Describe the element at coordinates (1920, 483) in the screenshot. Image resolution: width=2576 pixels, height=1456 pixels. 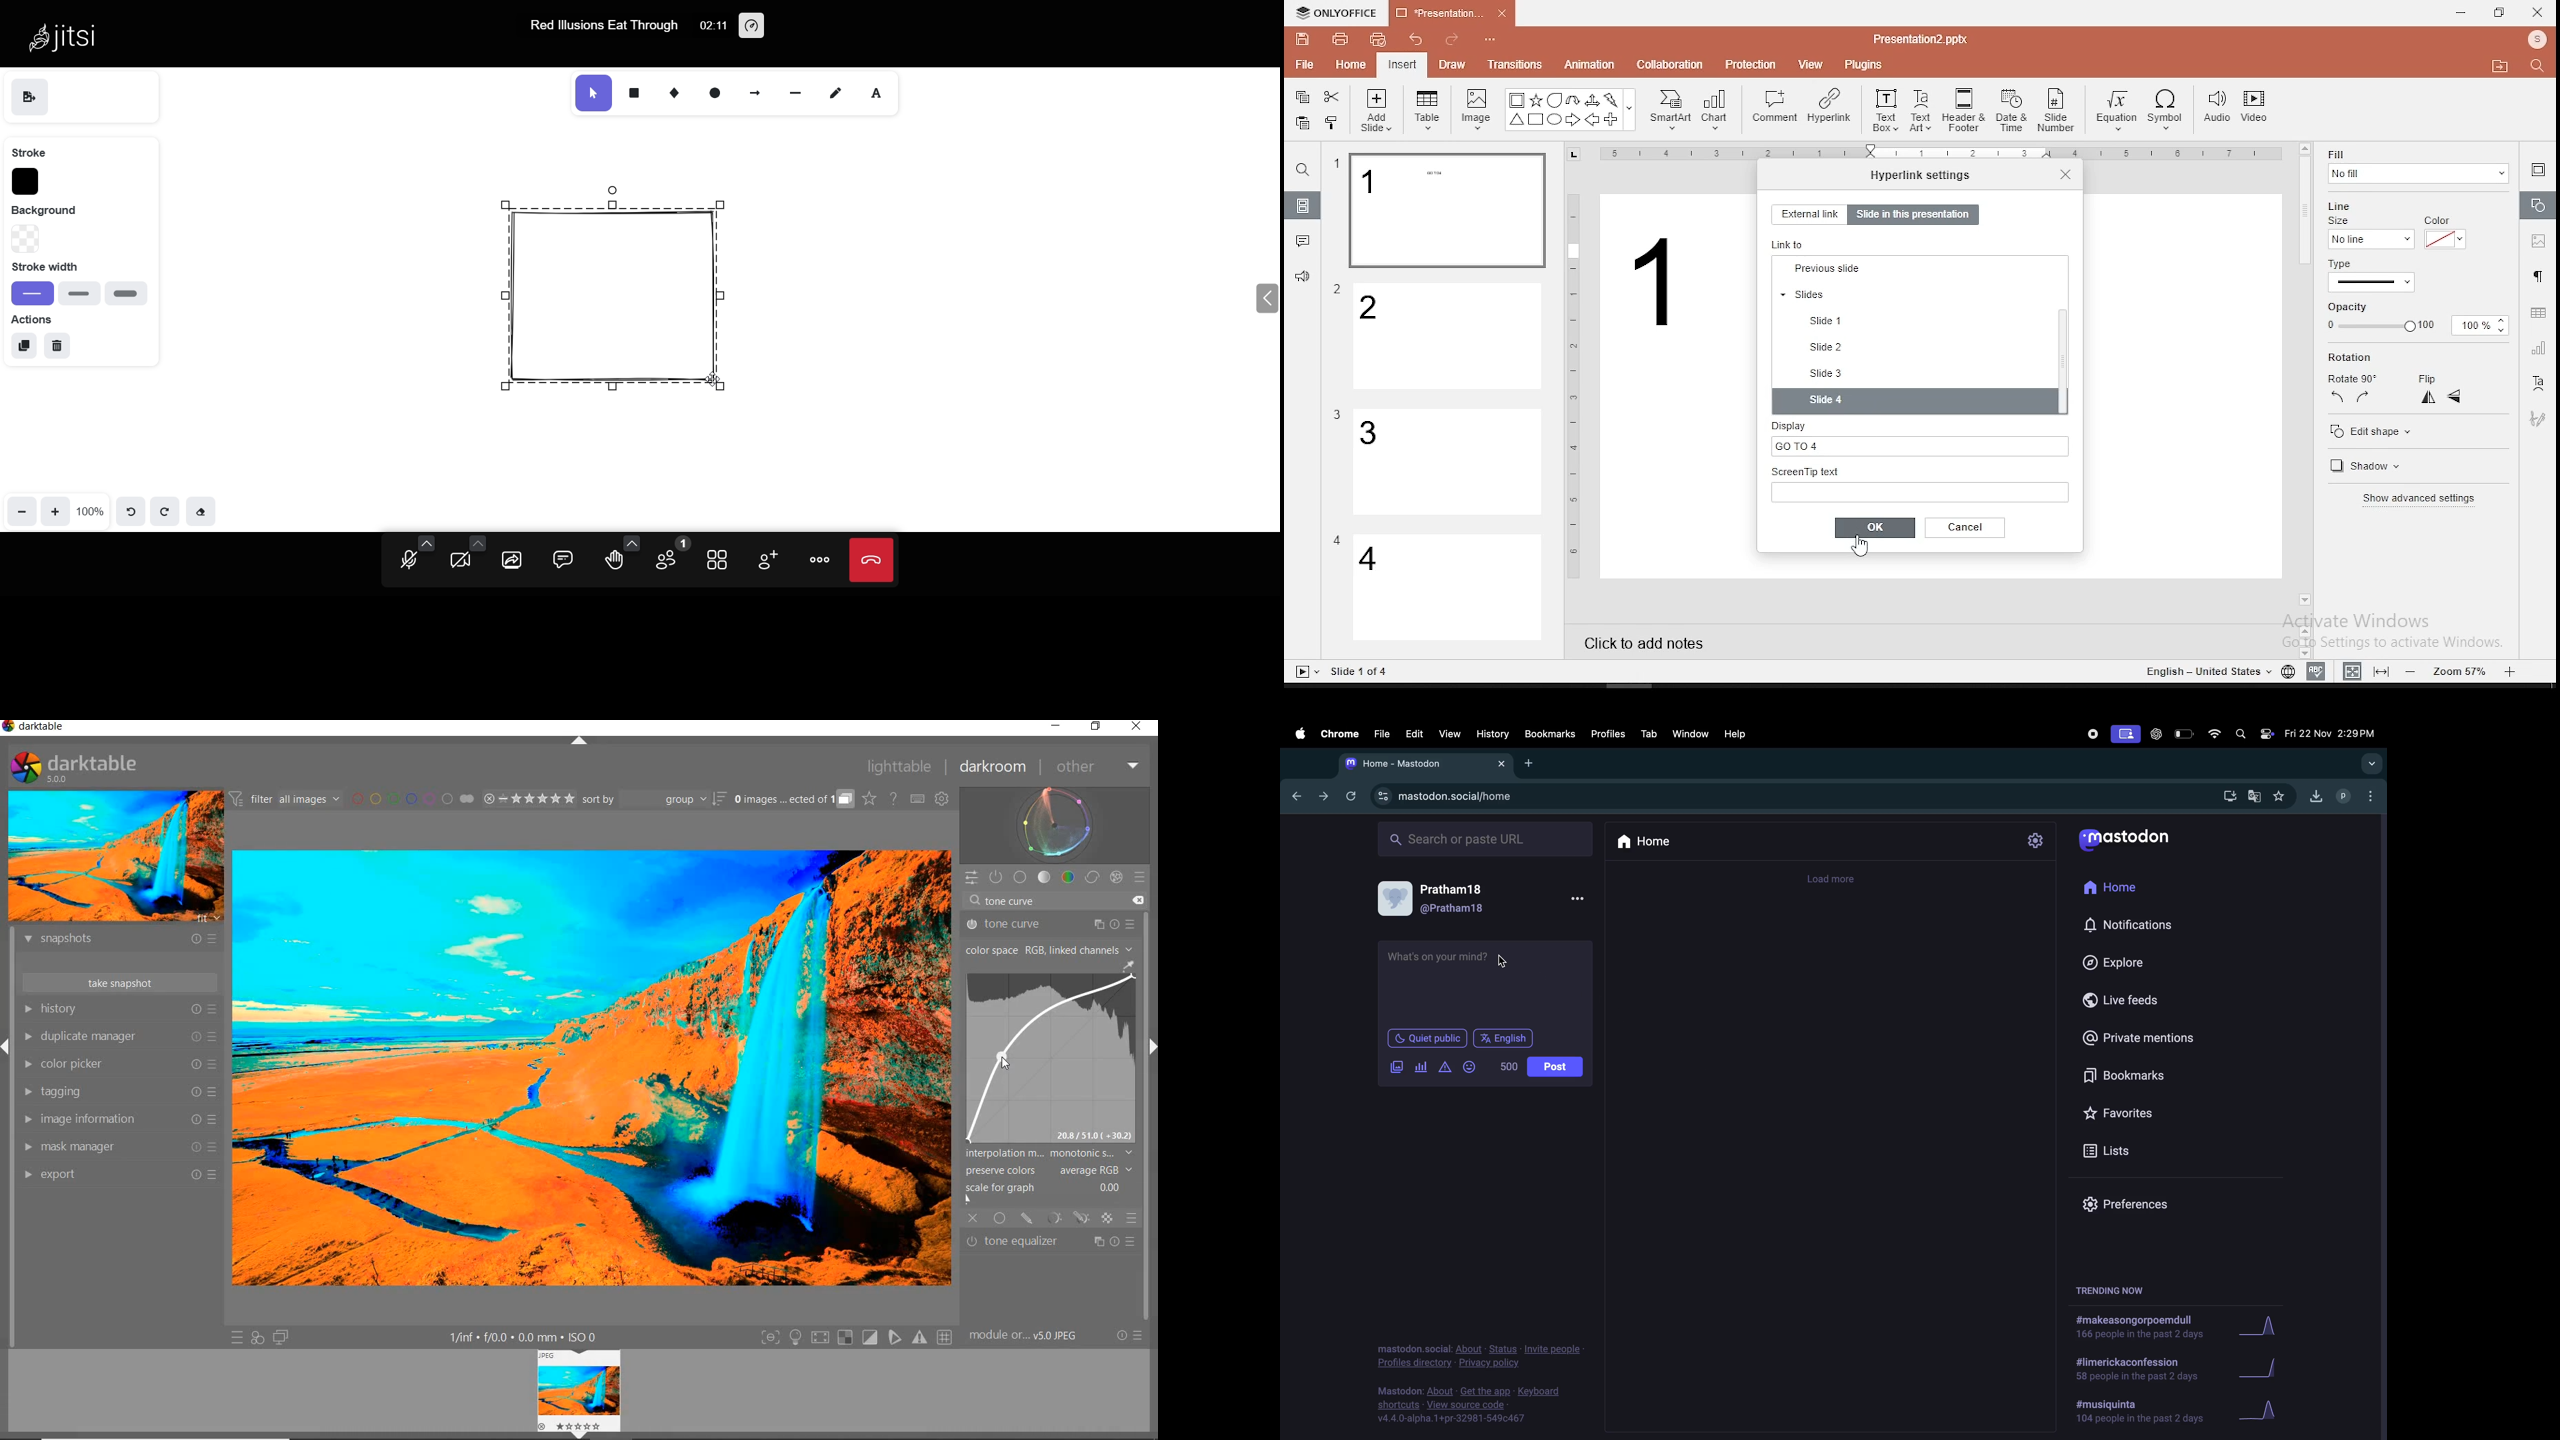
I see `screen tip text` at that location.